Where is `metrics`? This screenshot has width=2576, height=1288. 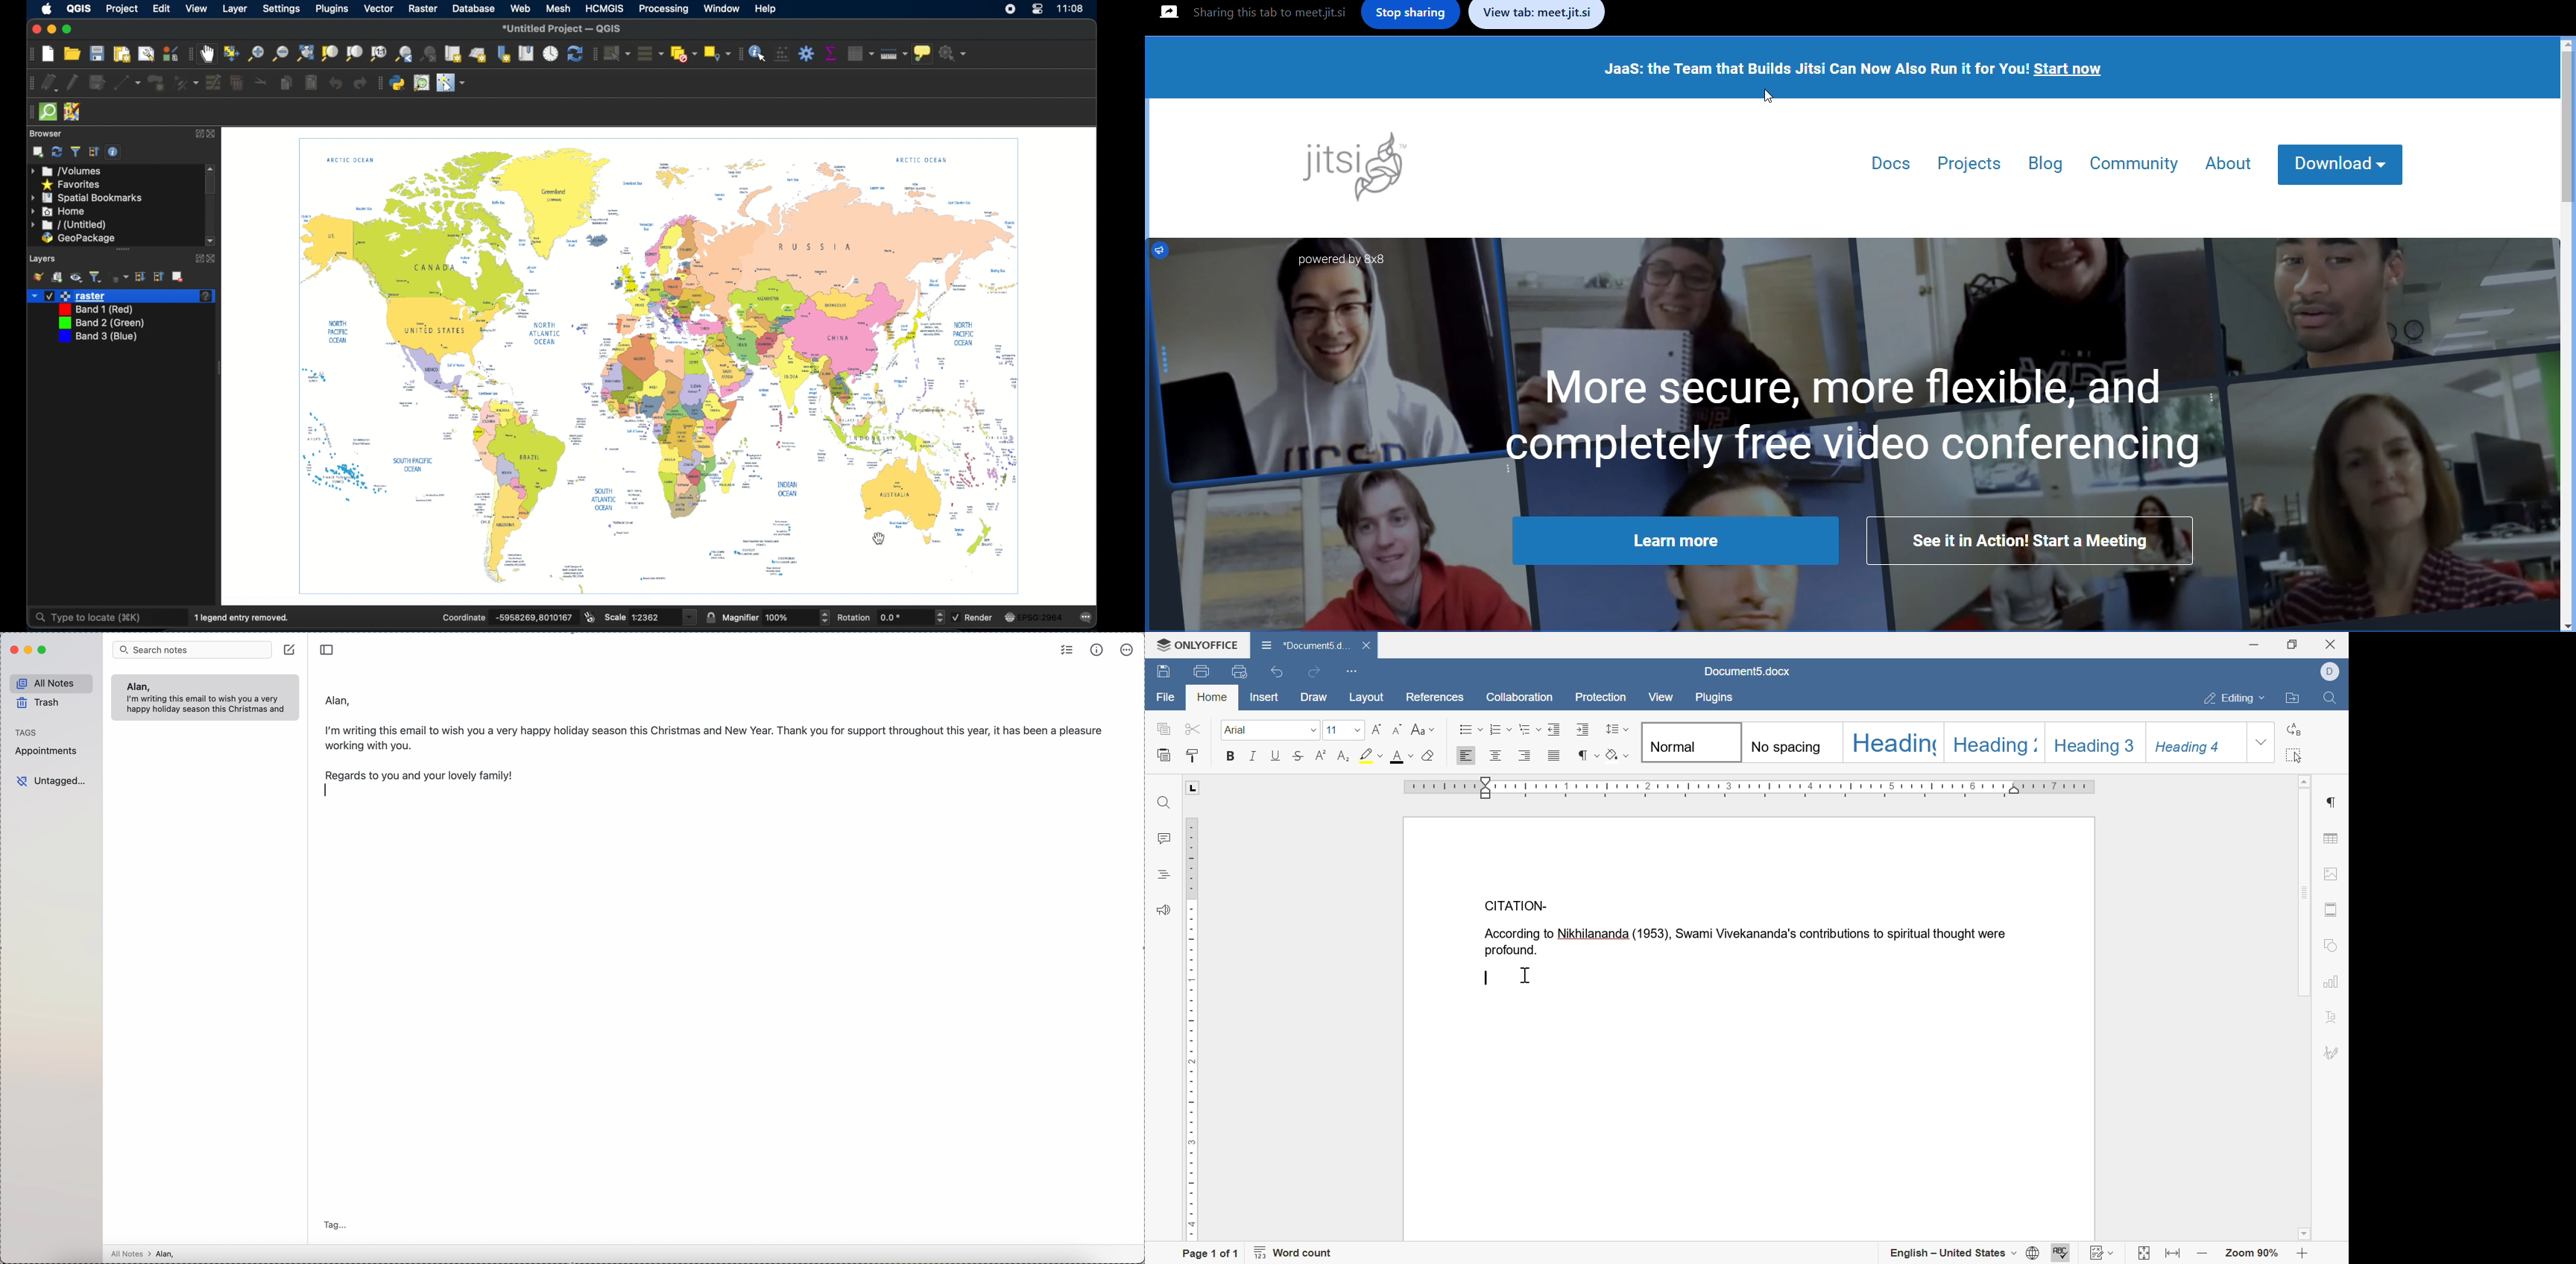 metrics is located at coordinates (1098, 650).